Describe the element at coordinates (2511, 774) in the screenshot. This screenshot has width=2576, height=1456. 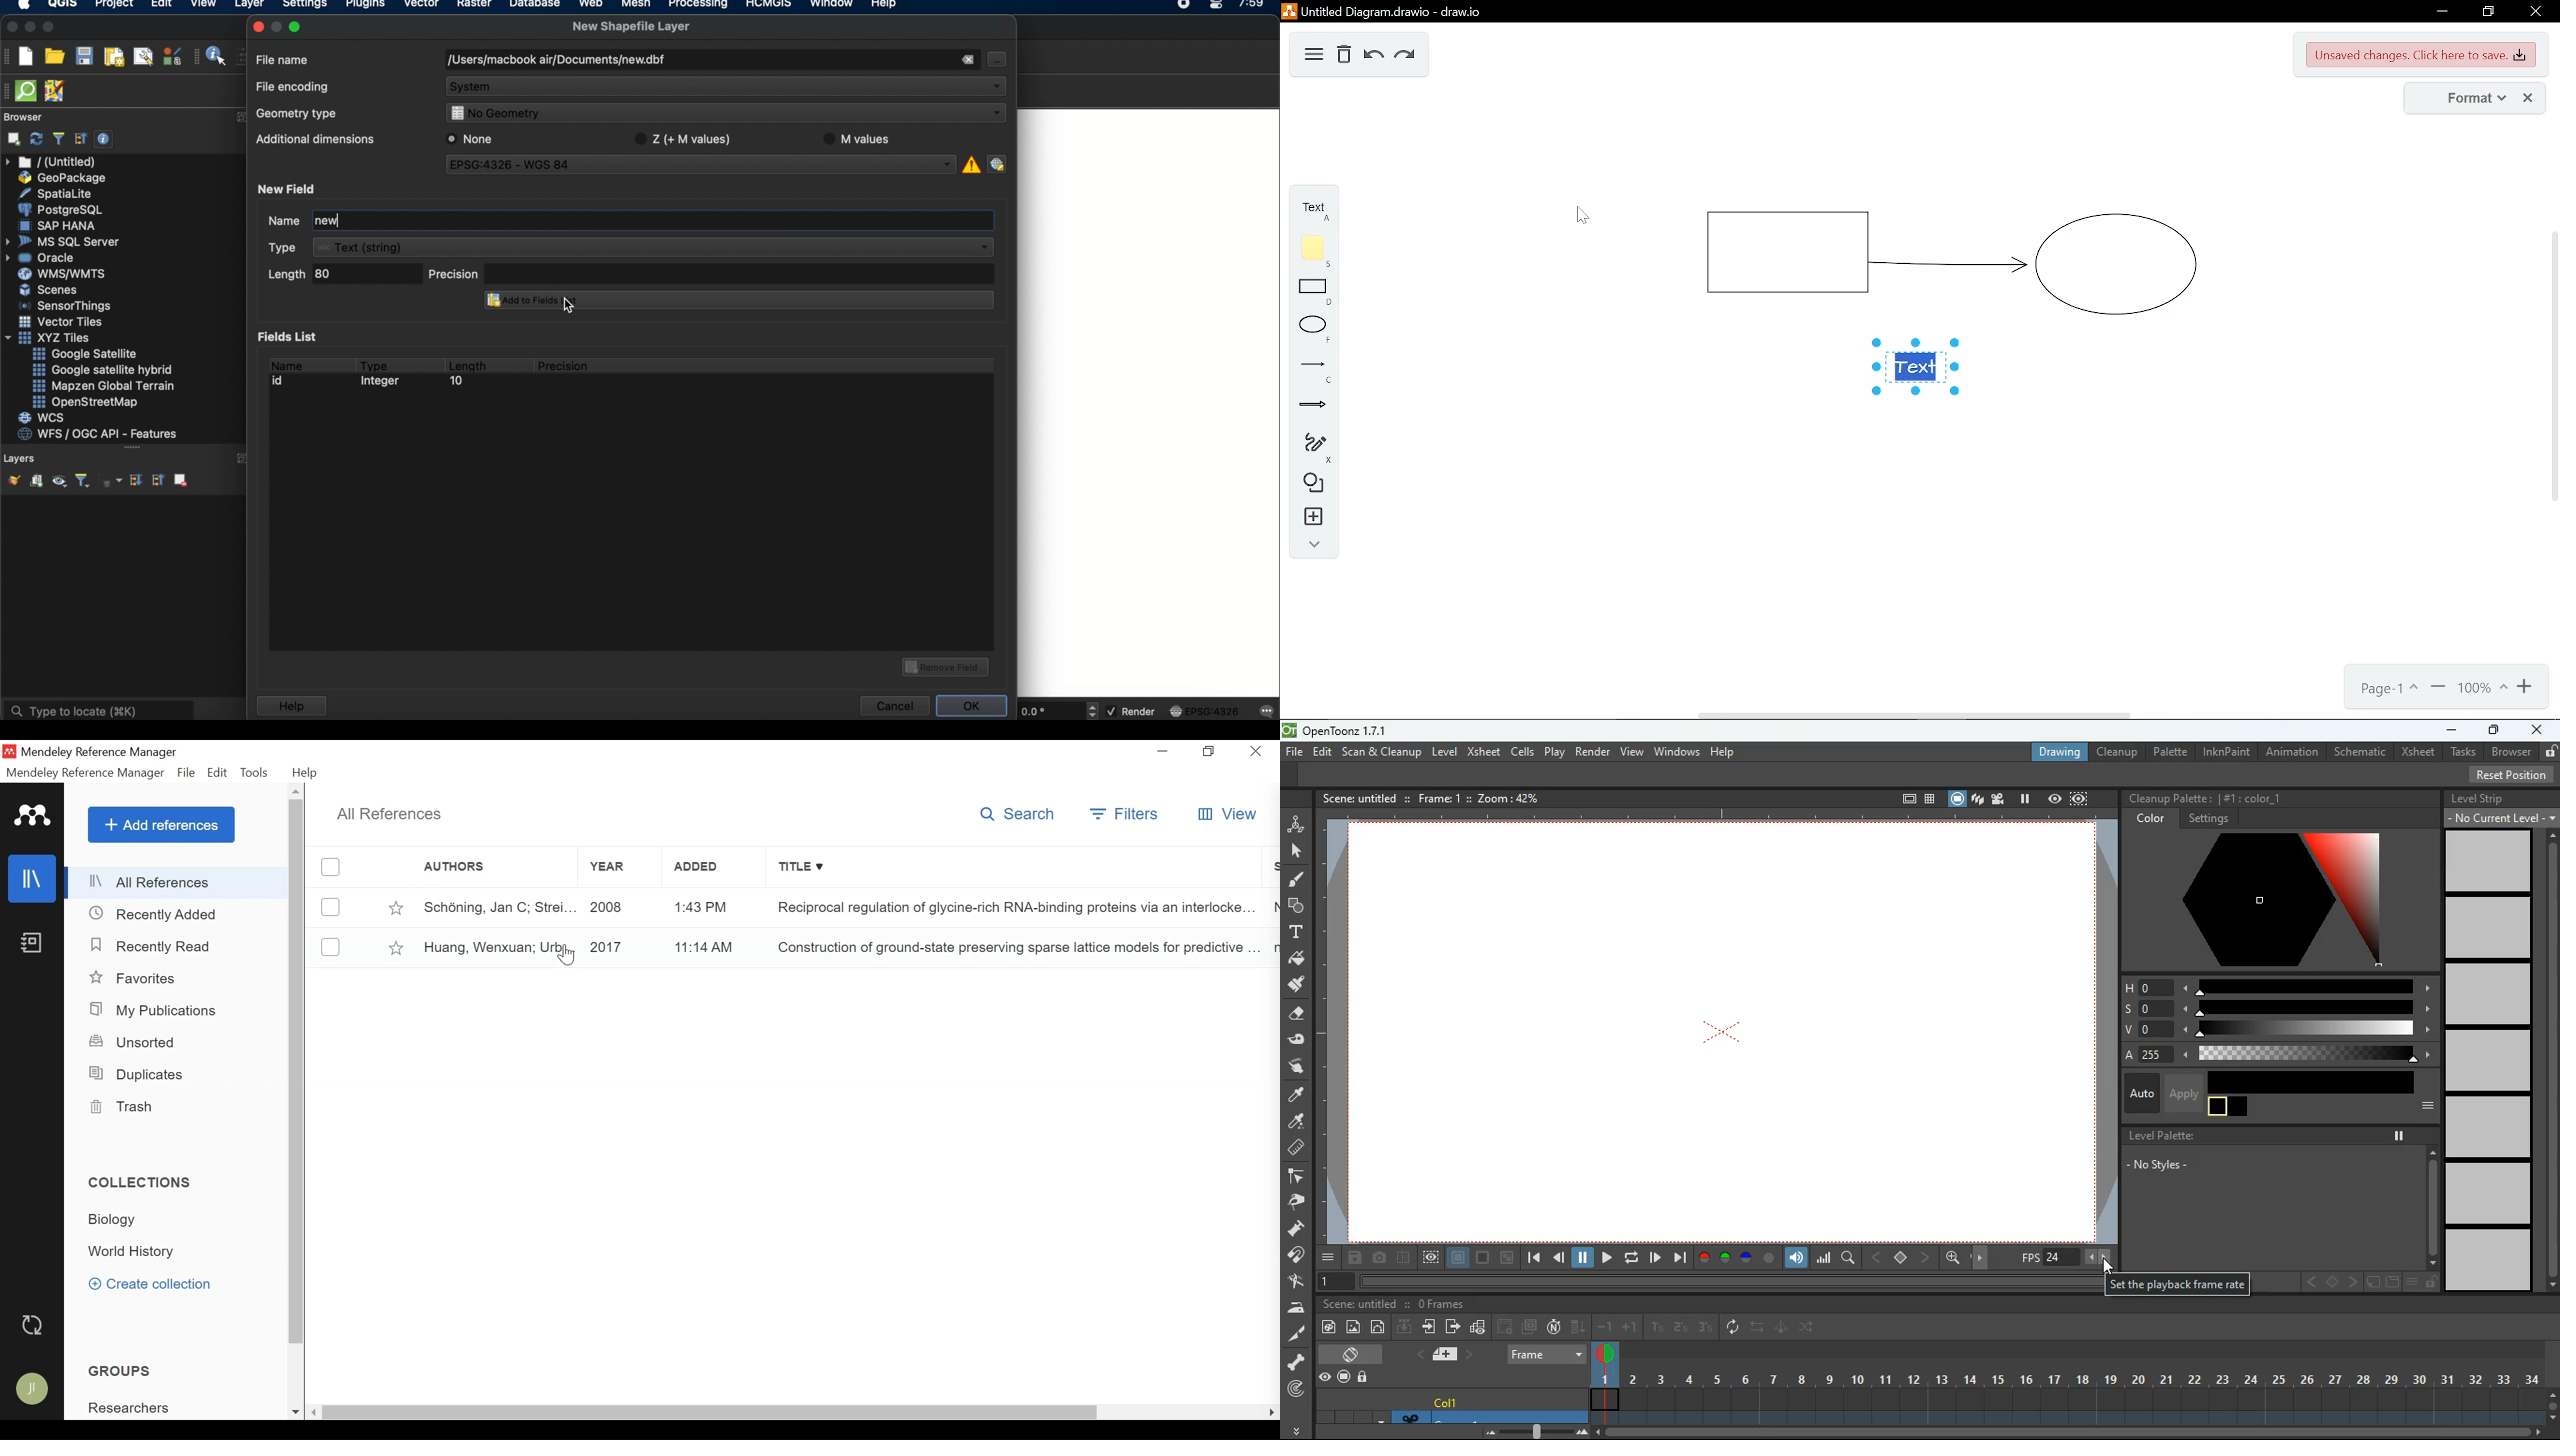
I see `reset position` at that location.